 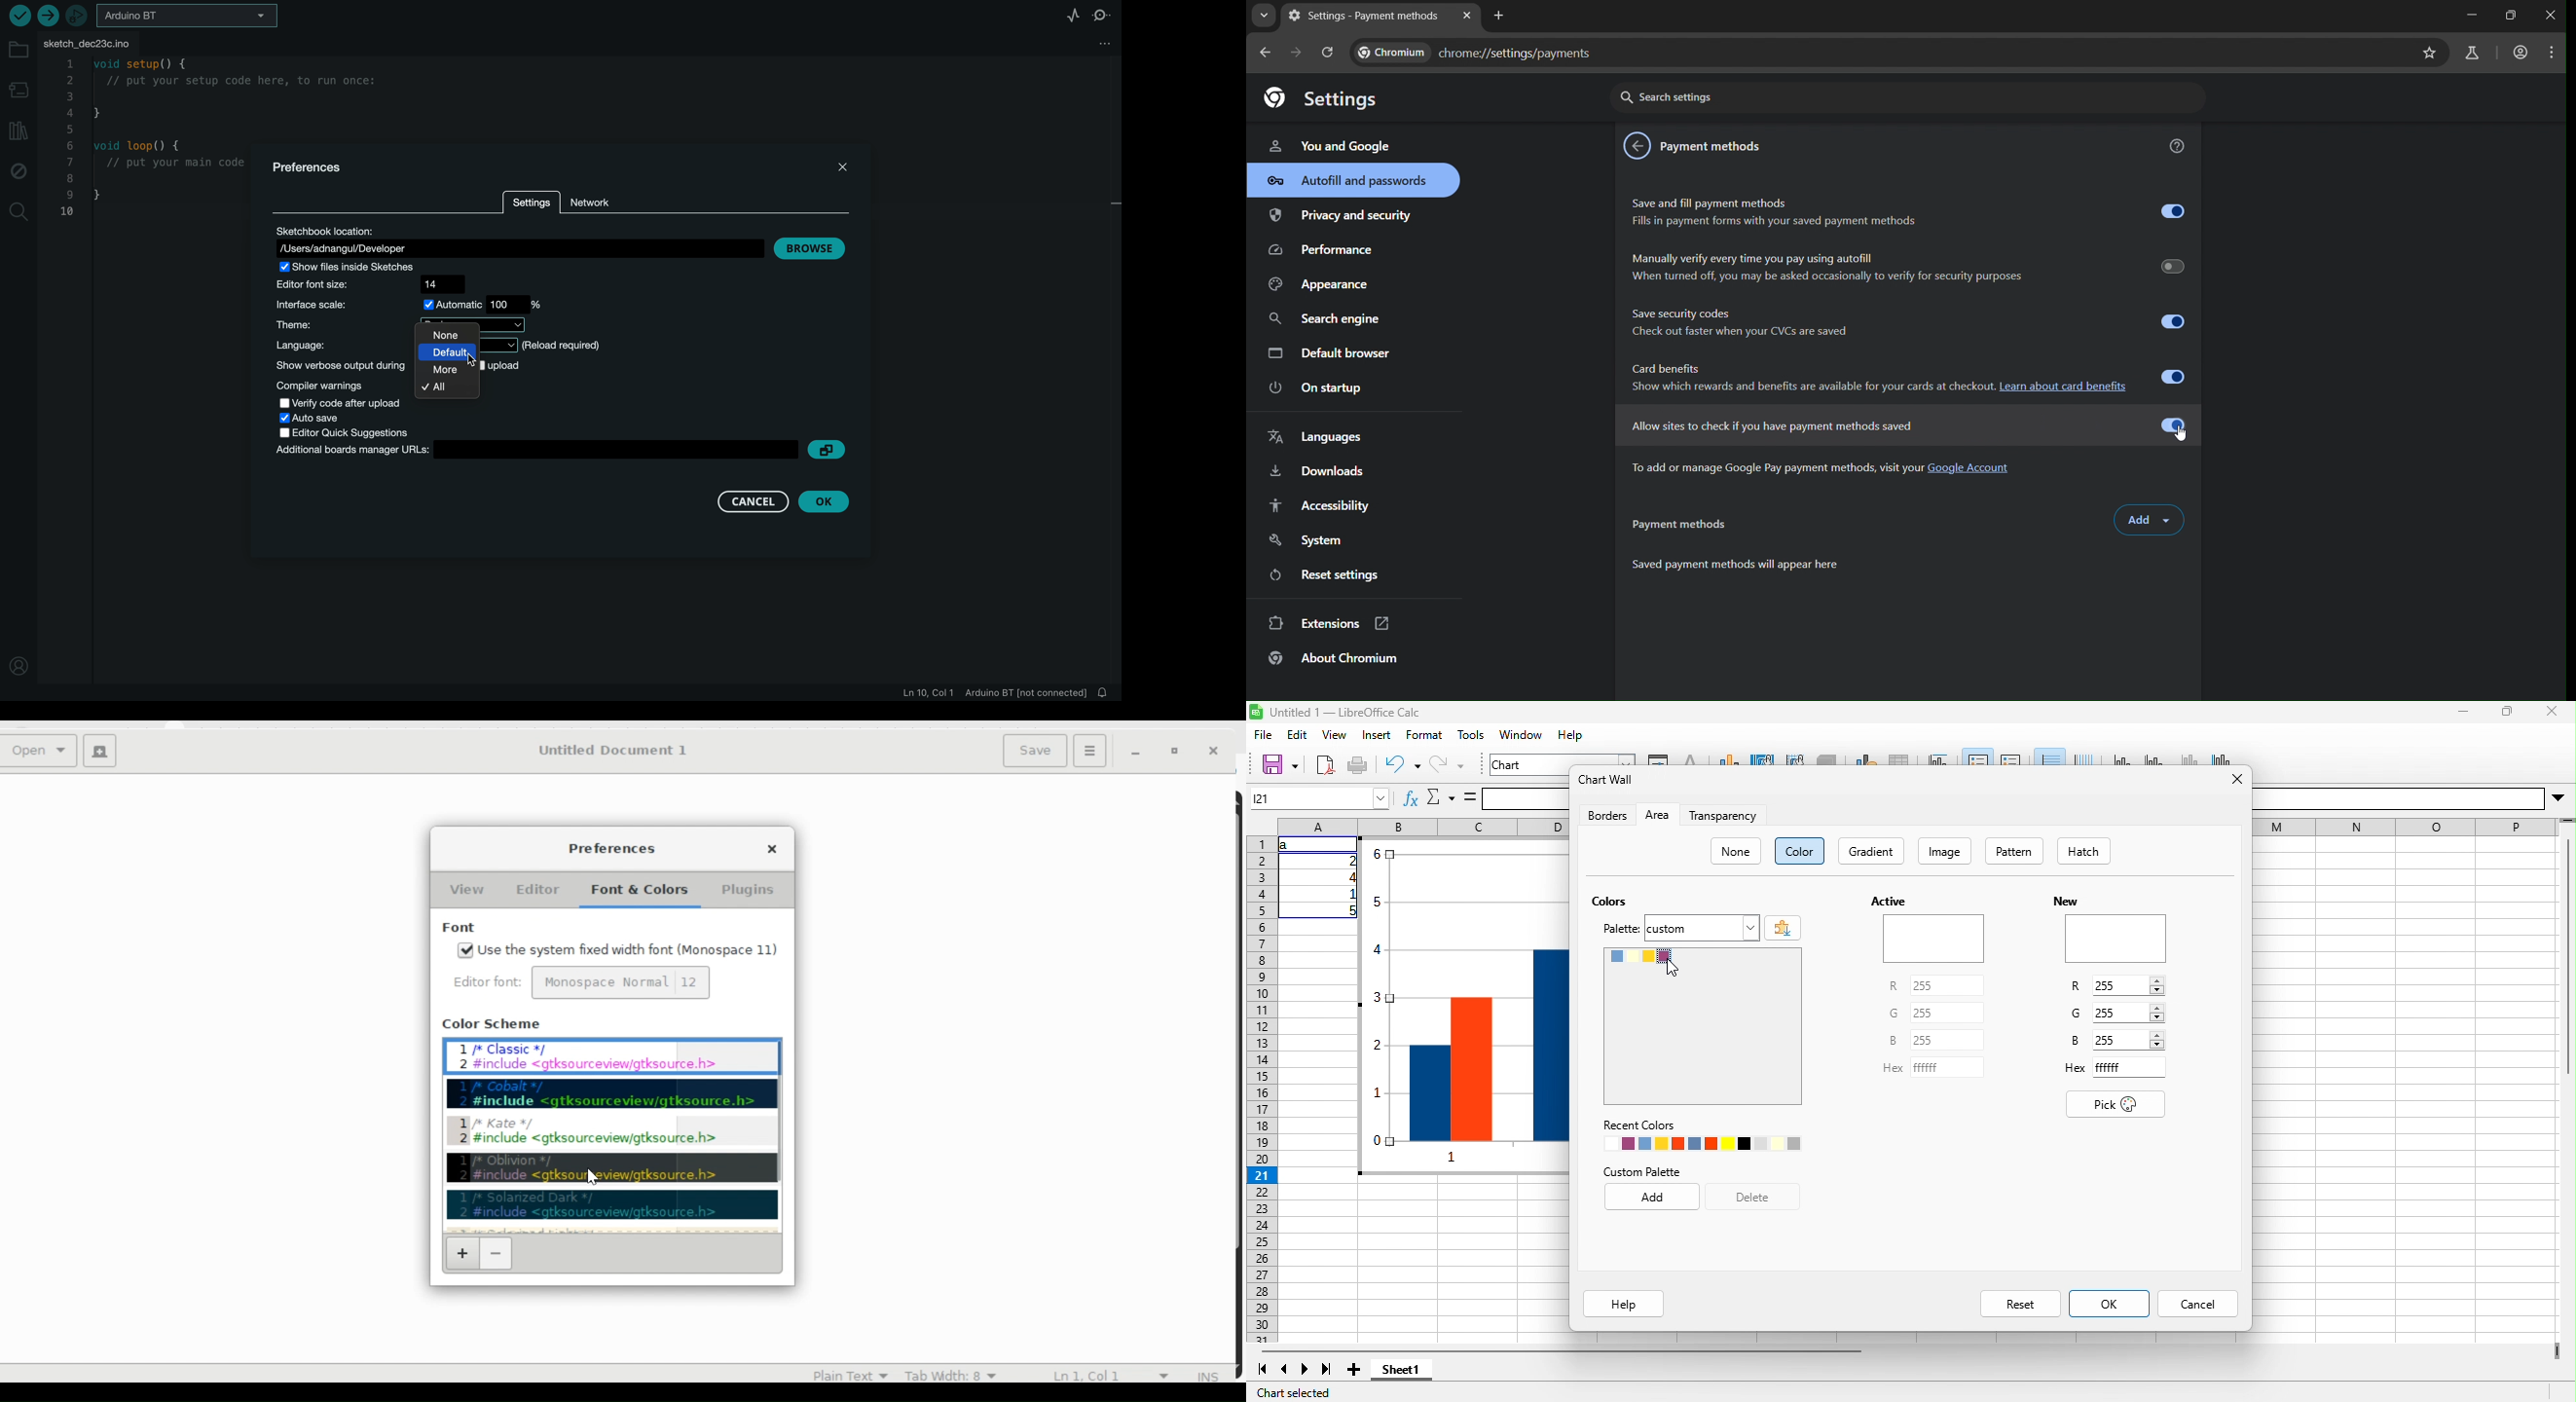 I want to click on search engine, so click(x=1323, y=317).